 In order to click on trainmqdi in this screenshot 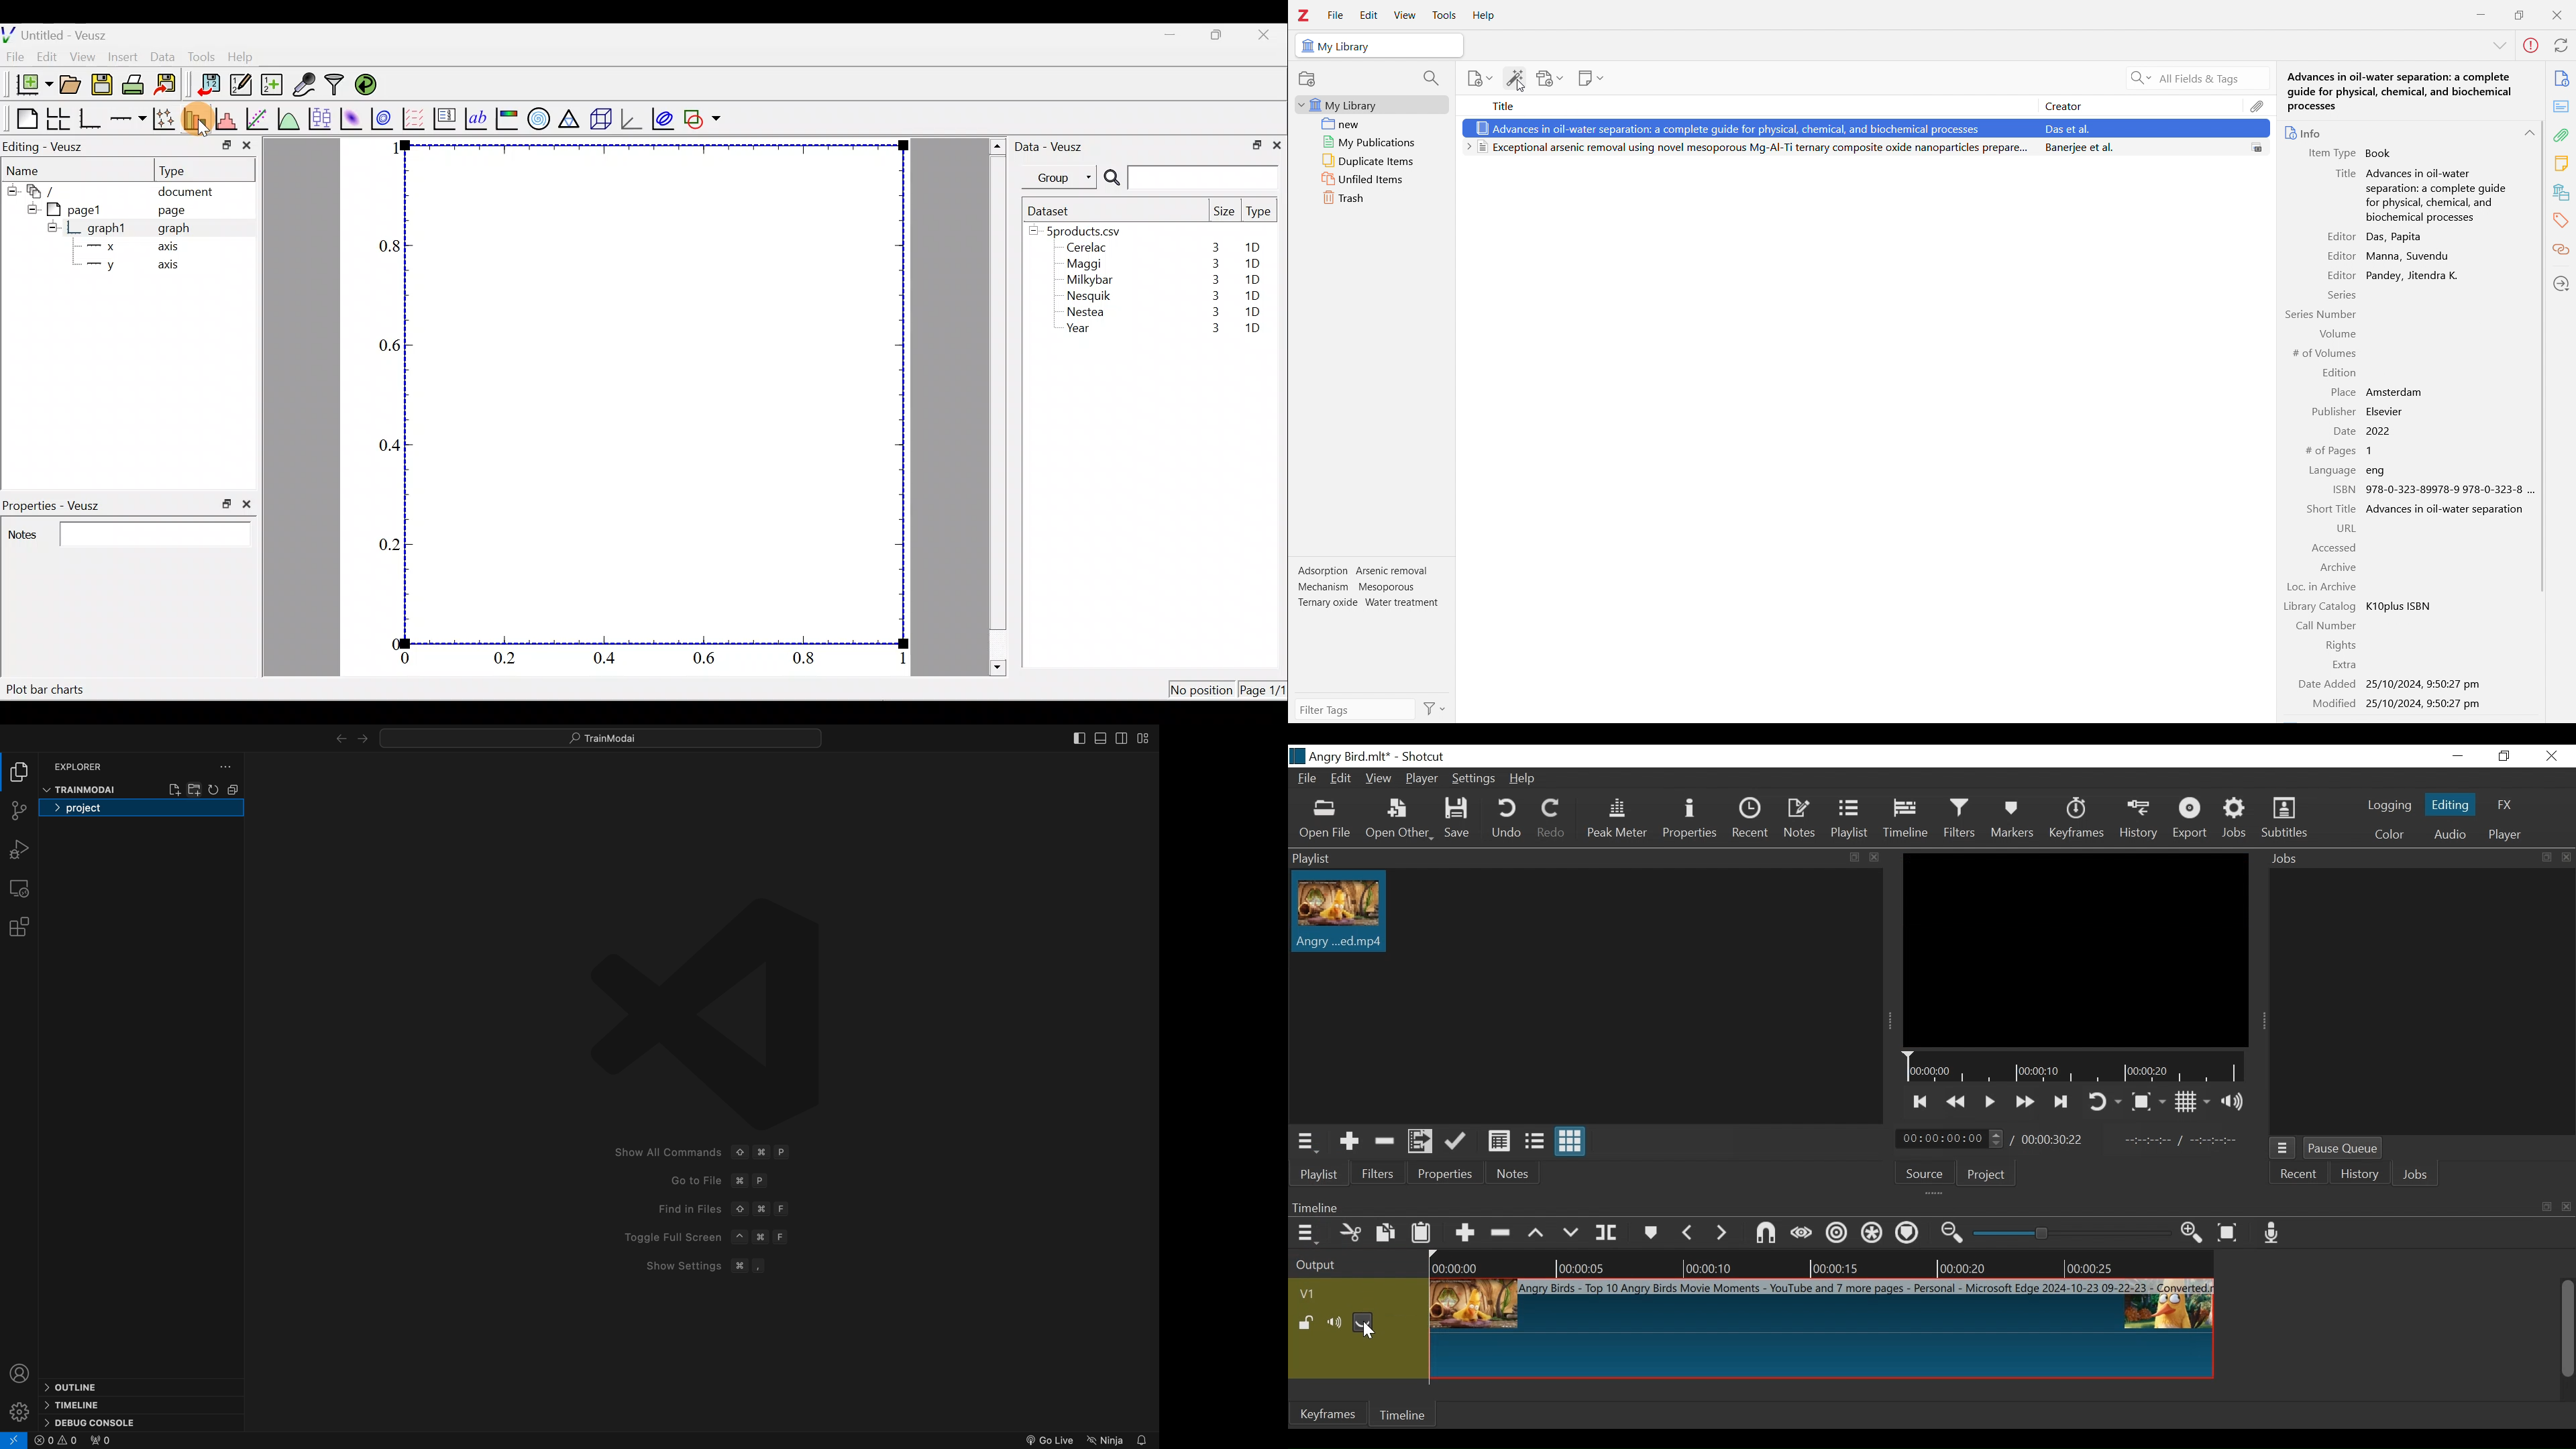, I will do `click(82, 790)`.